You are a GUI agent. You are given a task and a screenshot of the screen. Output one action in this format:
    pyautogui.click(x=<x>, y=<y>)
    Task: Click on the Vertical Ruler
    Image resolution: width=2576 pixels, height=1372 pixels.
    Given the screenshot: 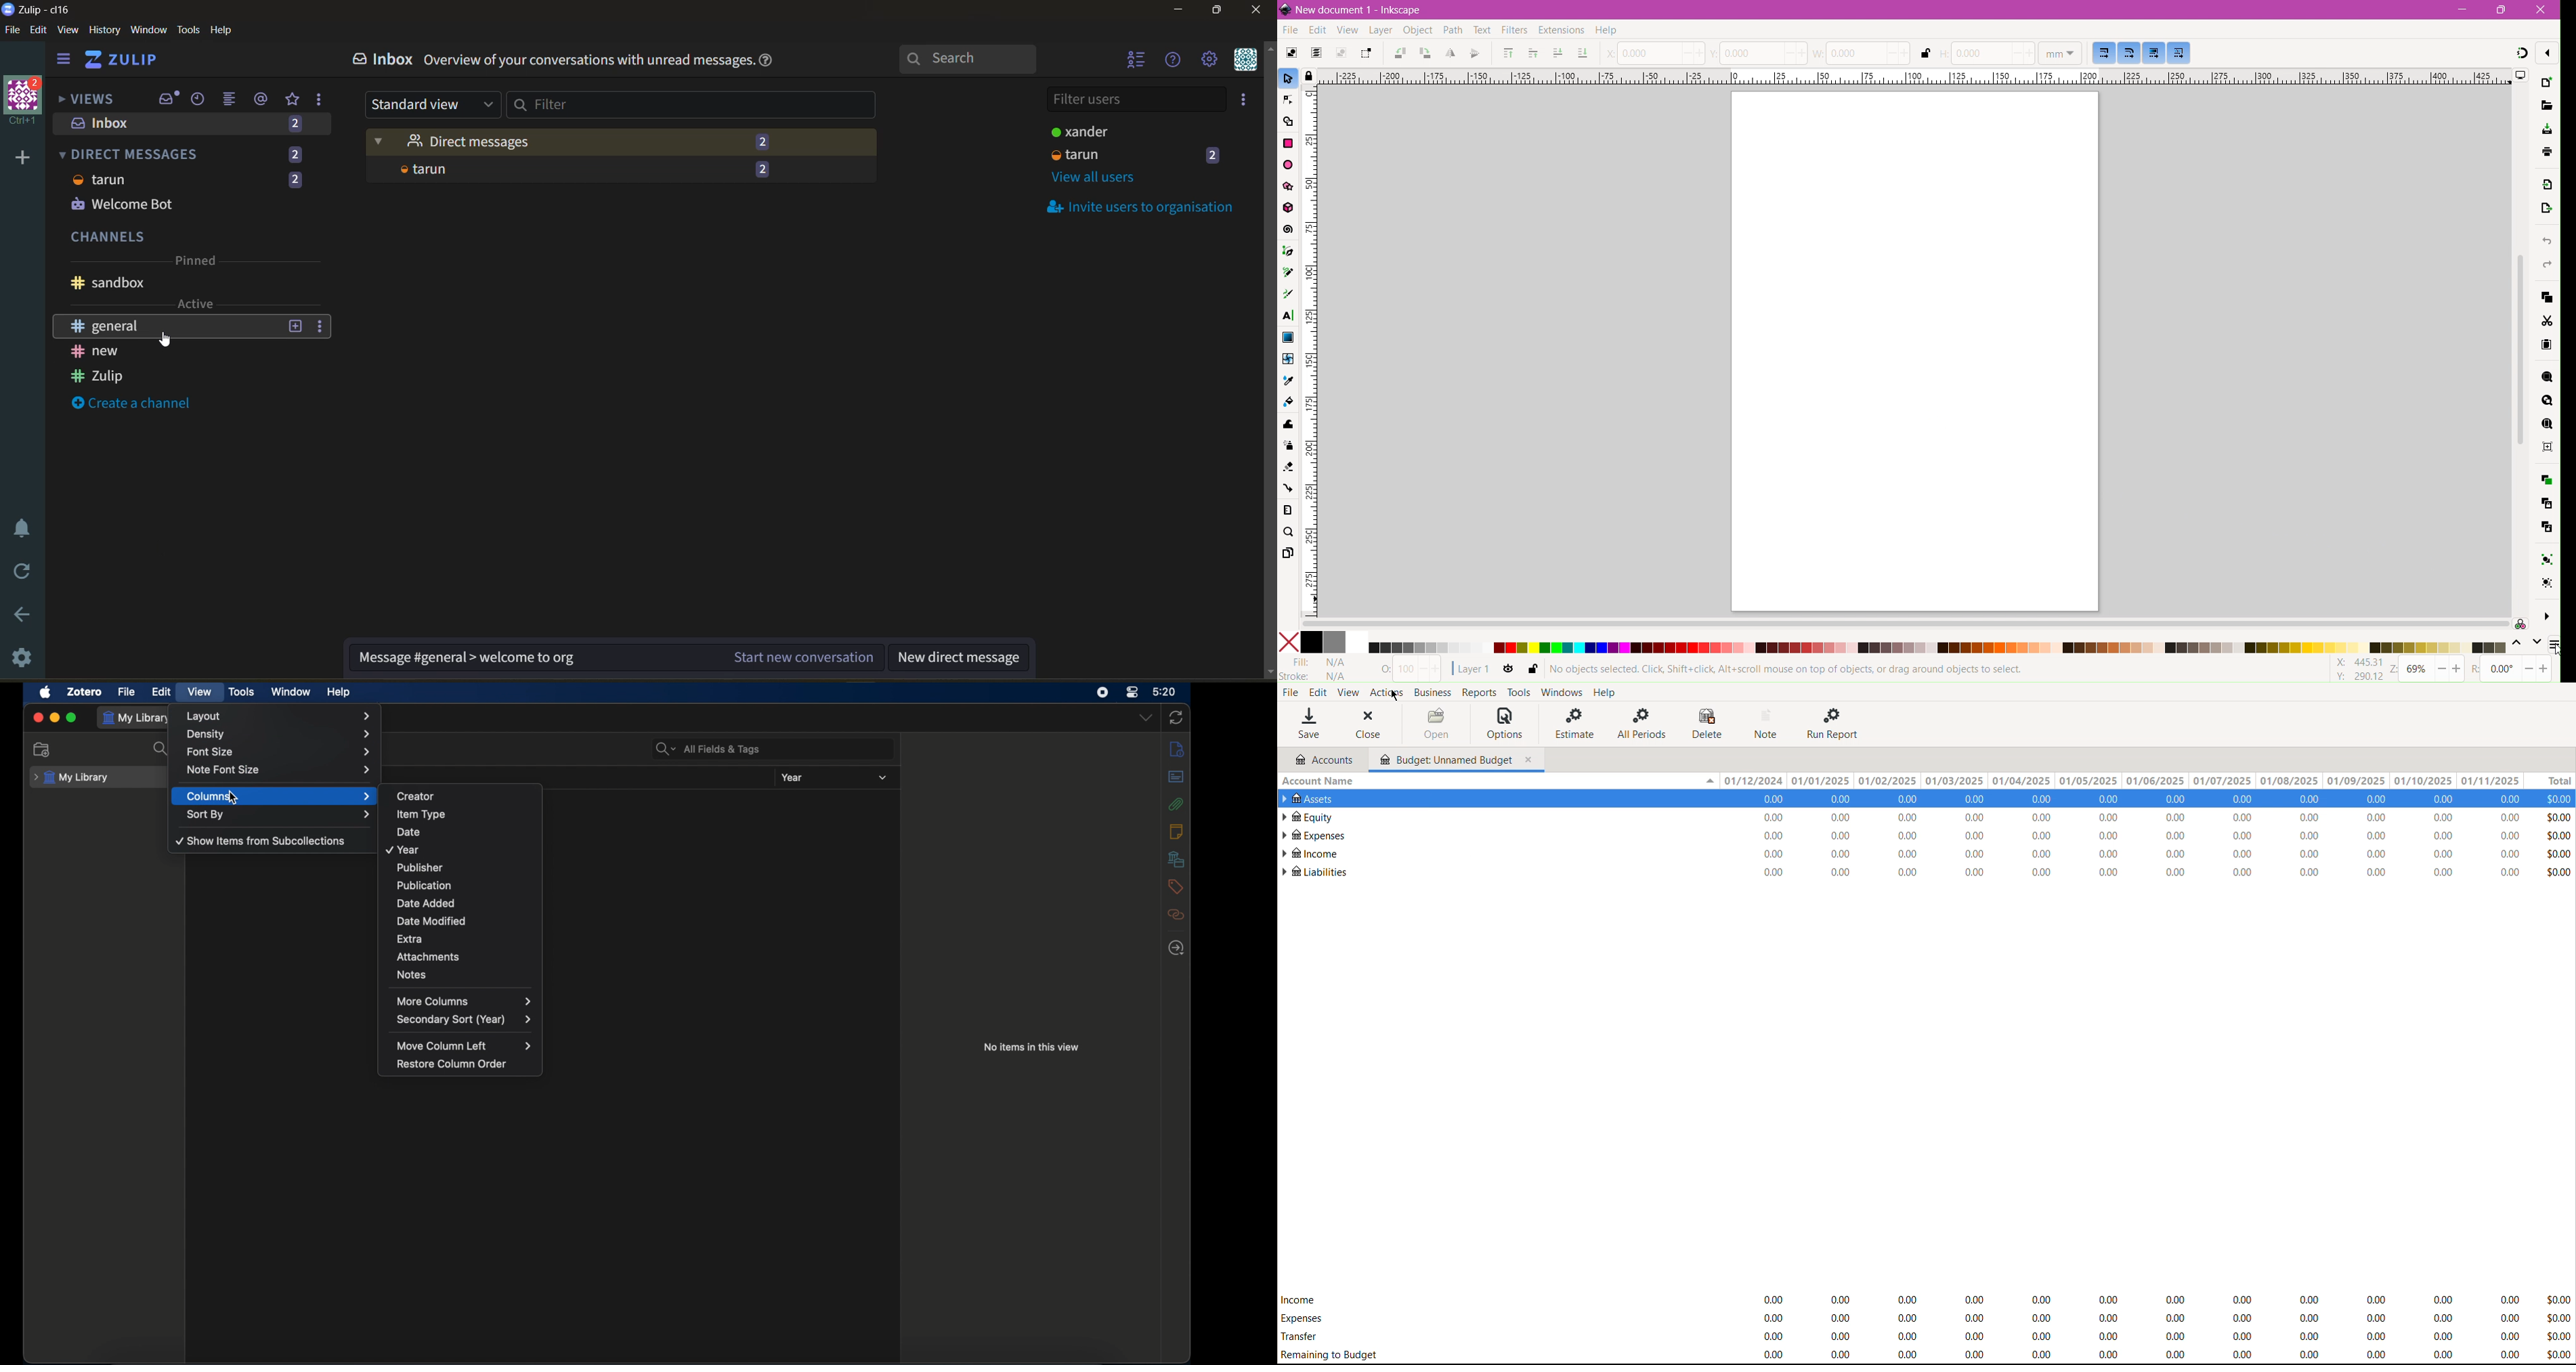 What is the action you would take?
    pyautogui.click(x=1309, y=352)
    